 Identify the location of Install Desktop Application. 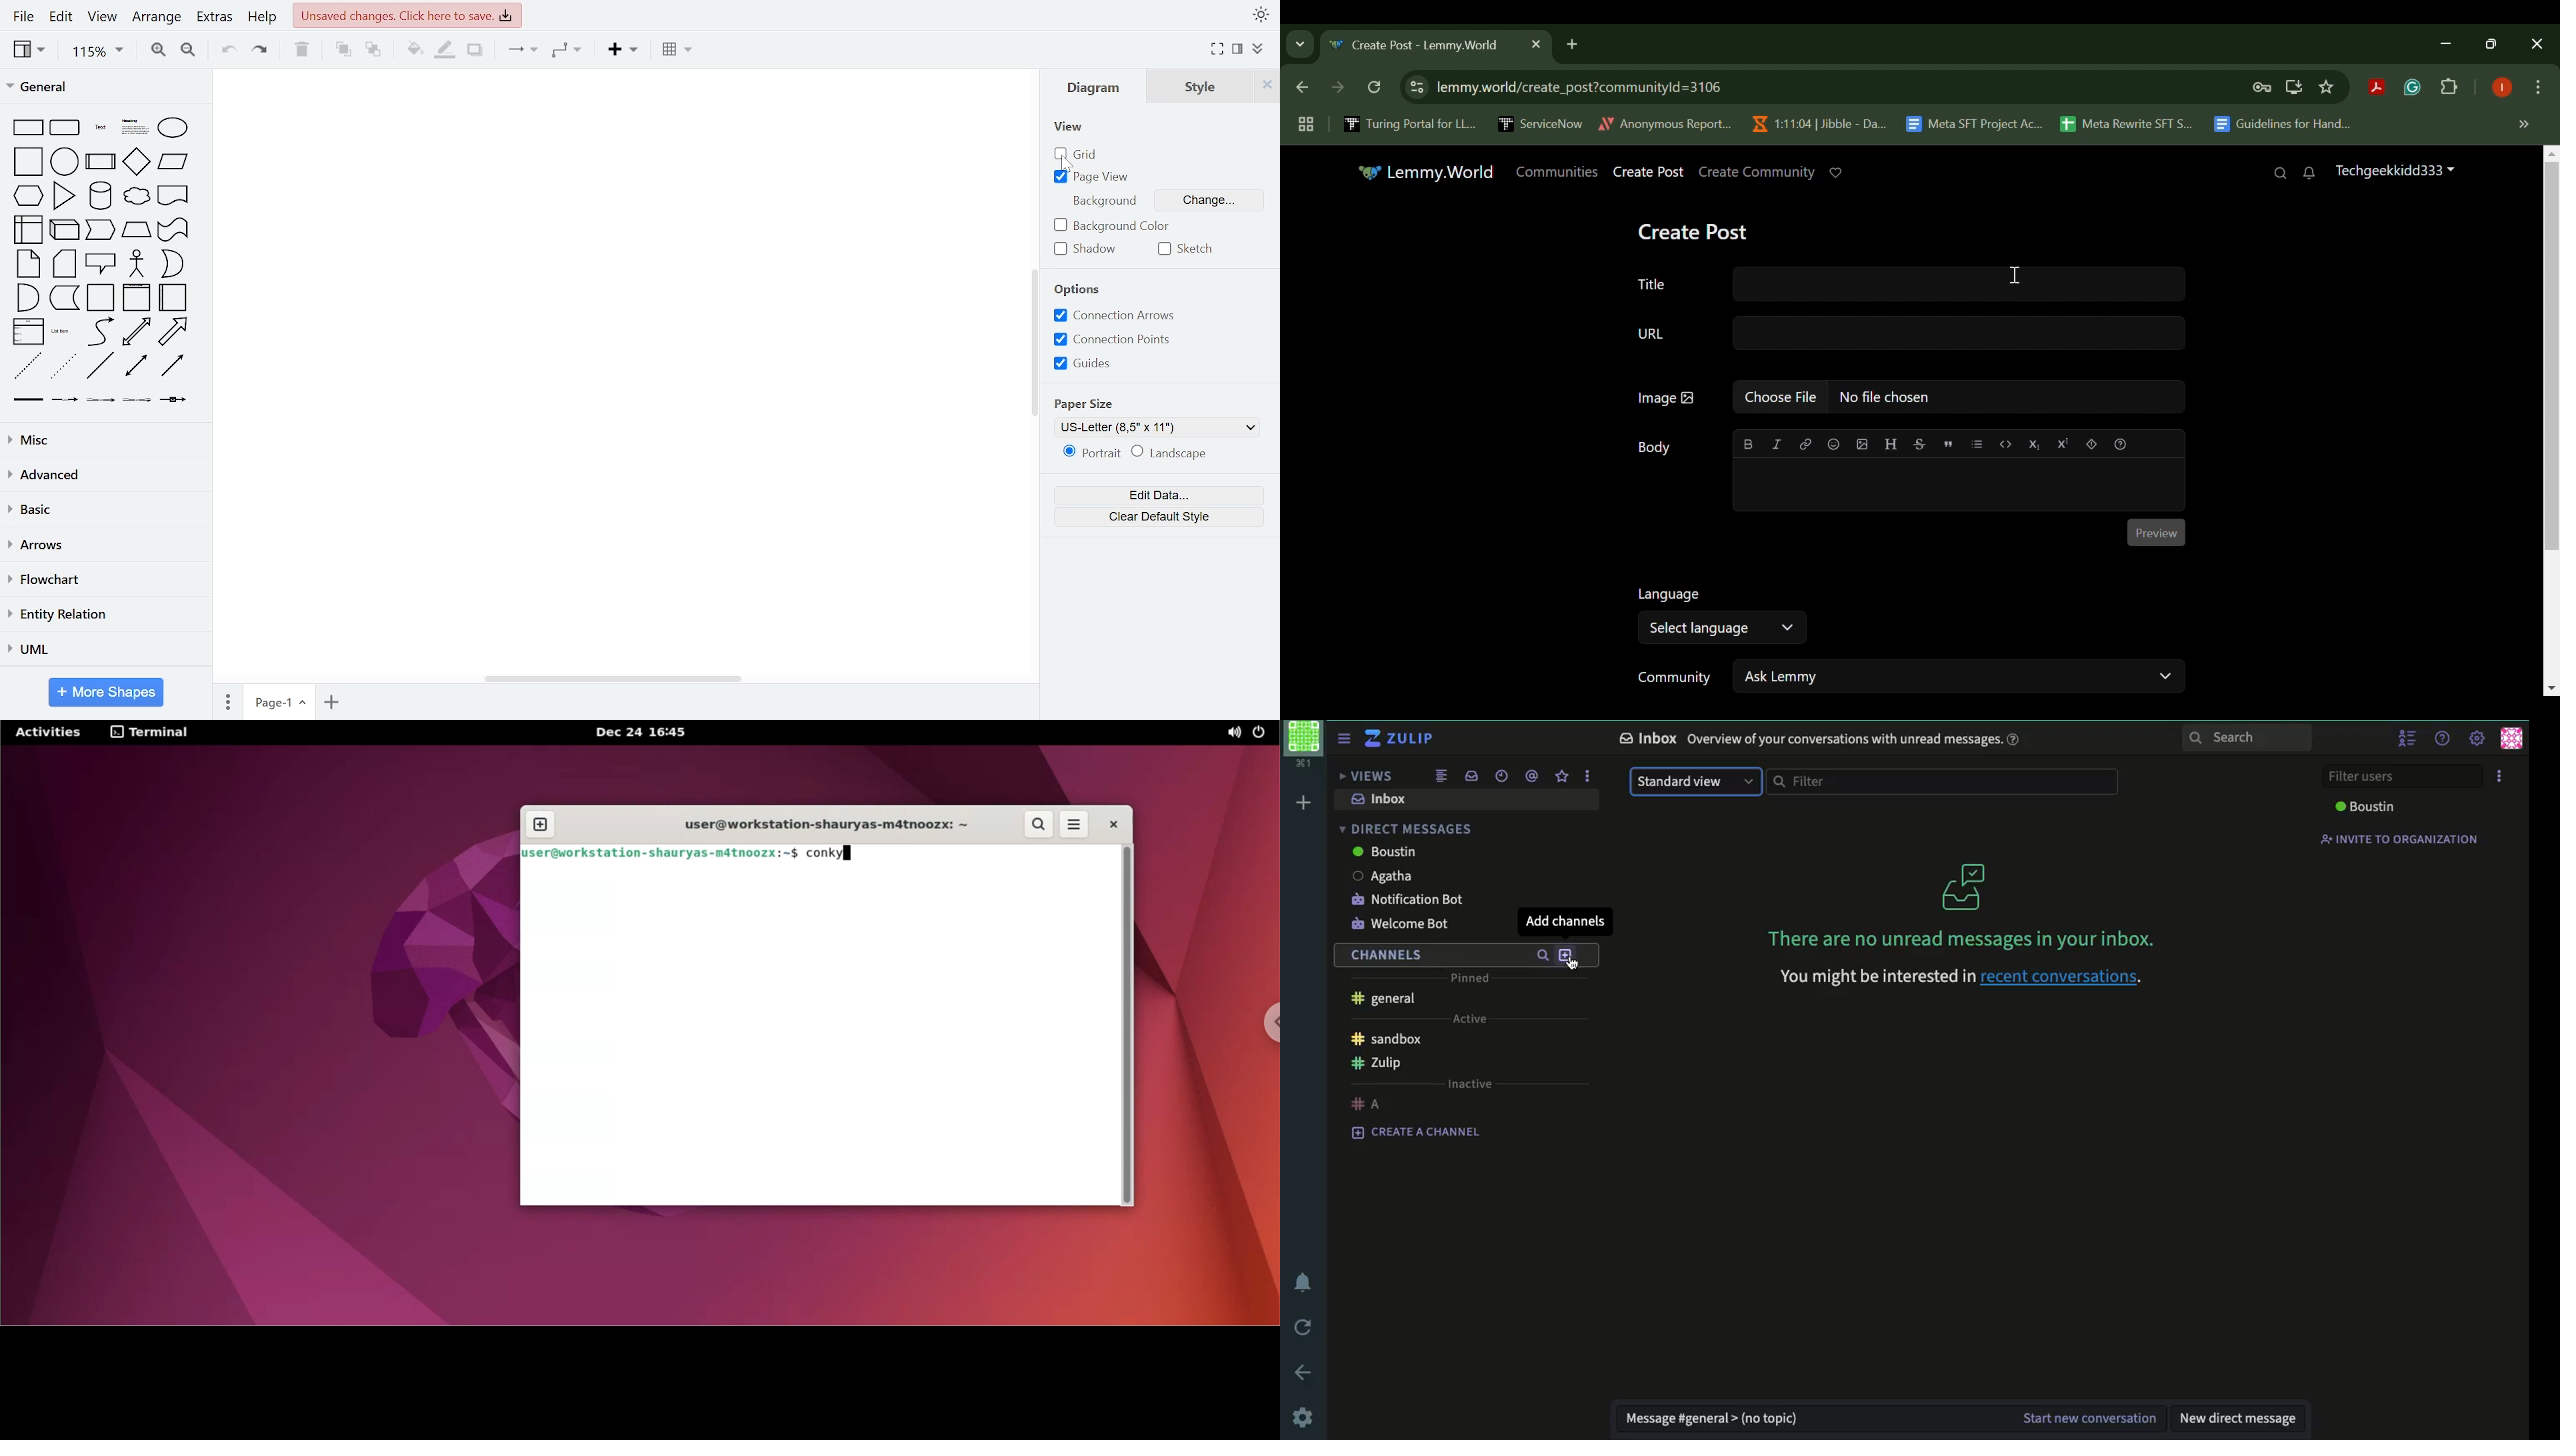
(2293, 87).